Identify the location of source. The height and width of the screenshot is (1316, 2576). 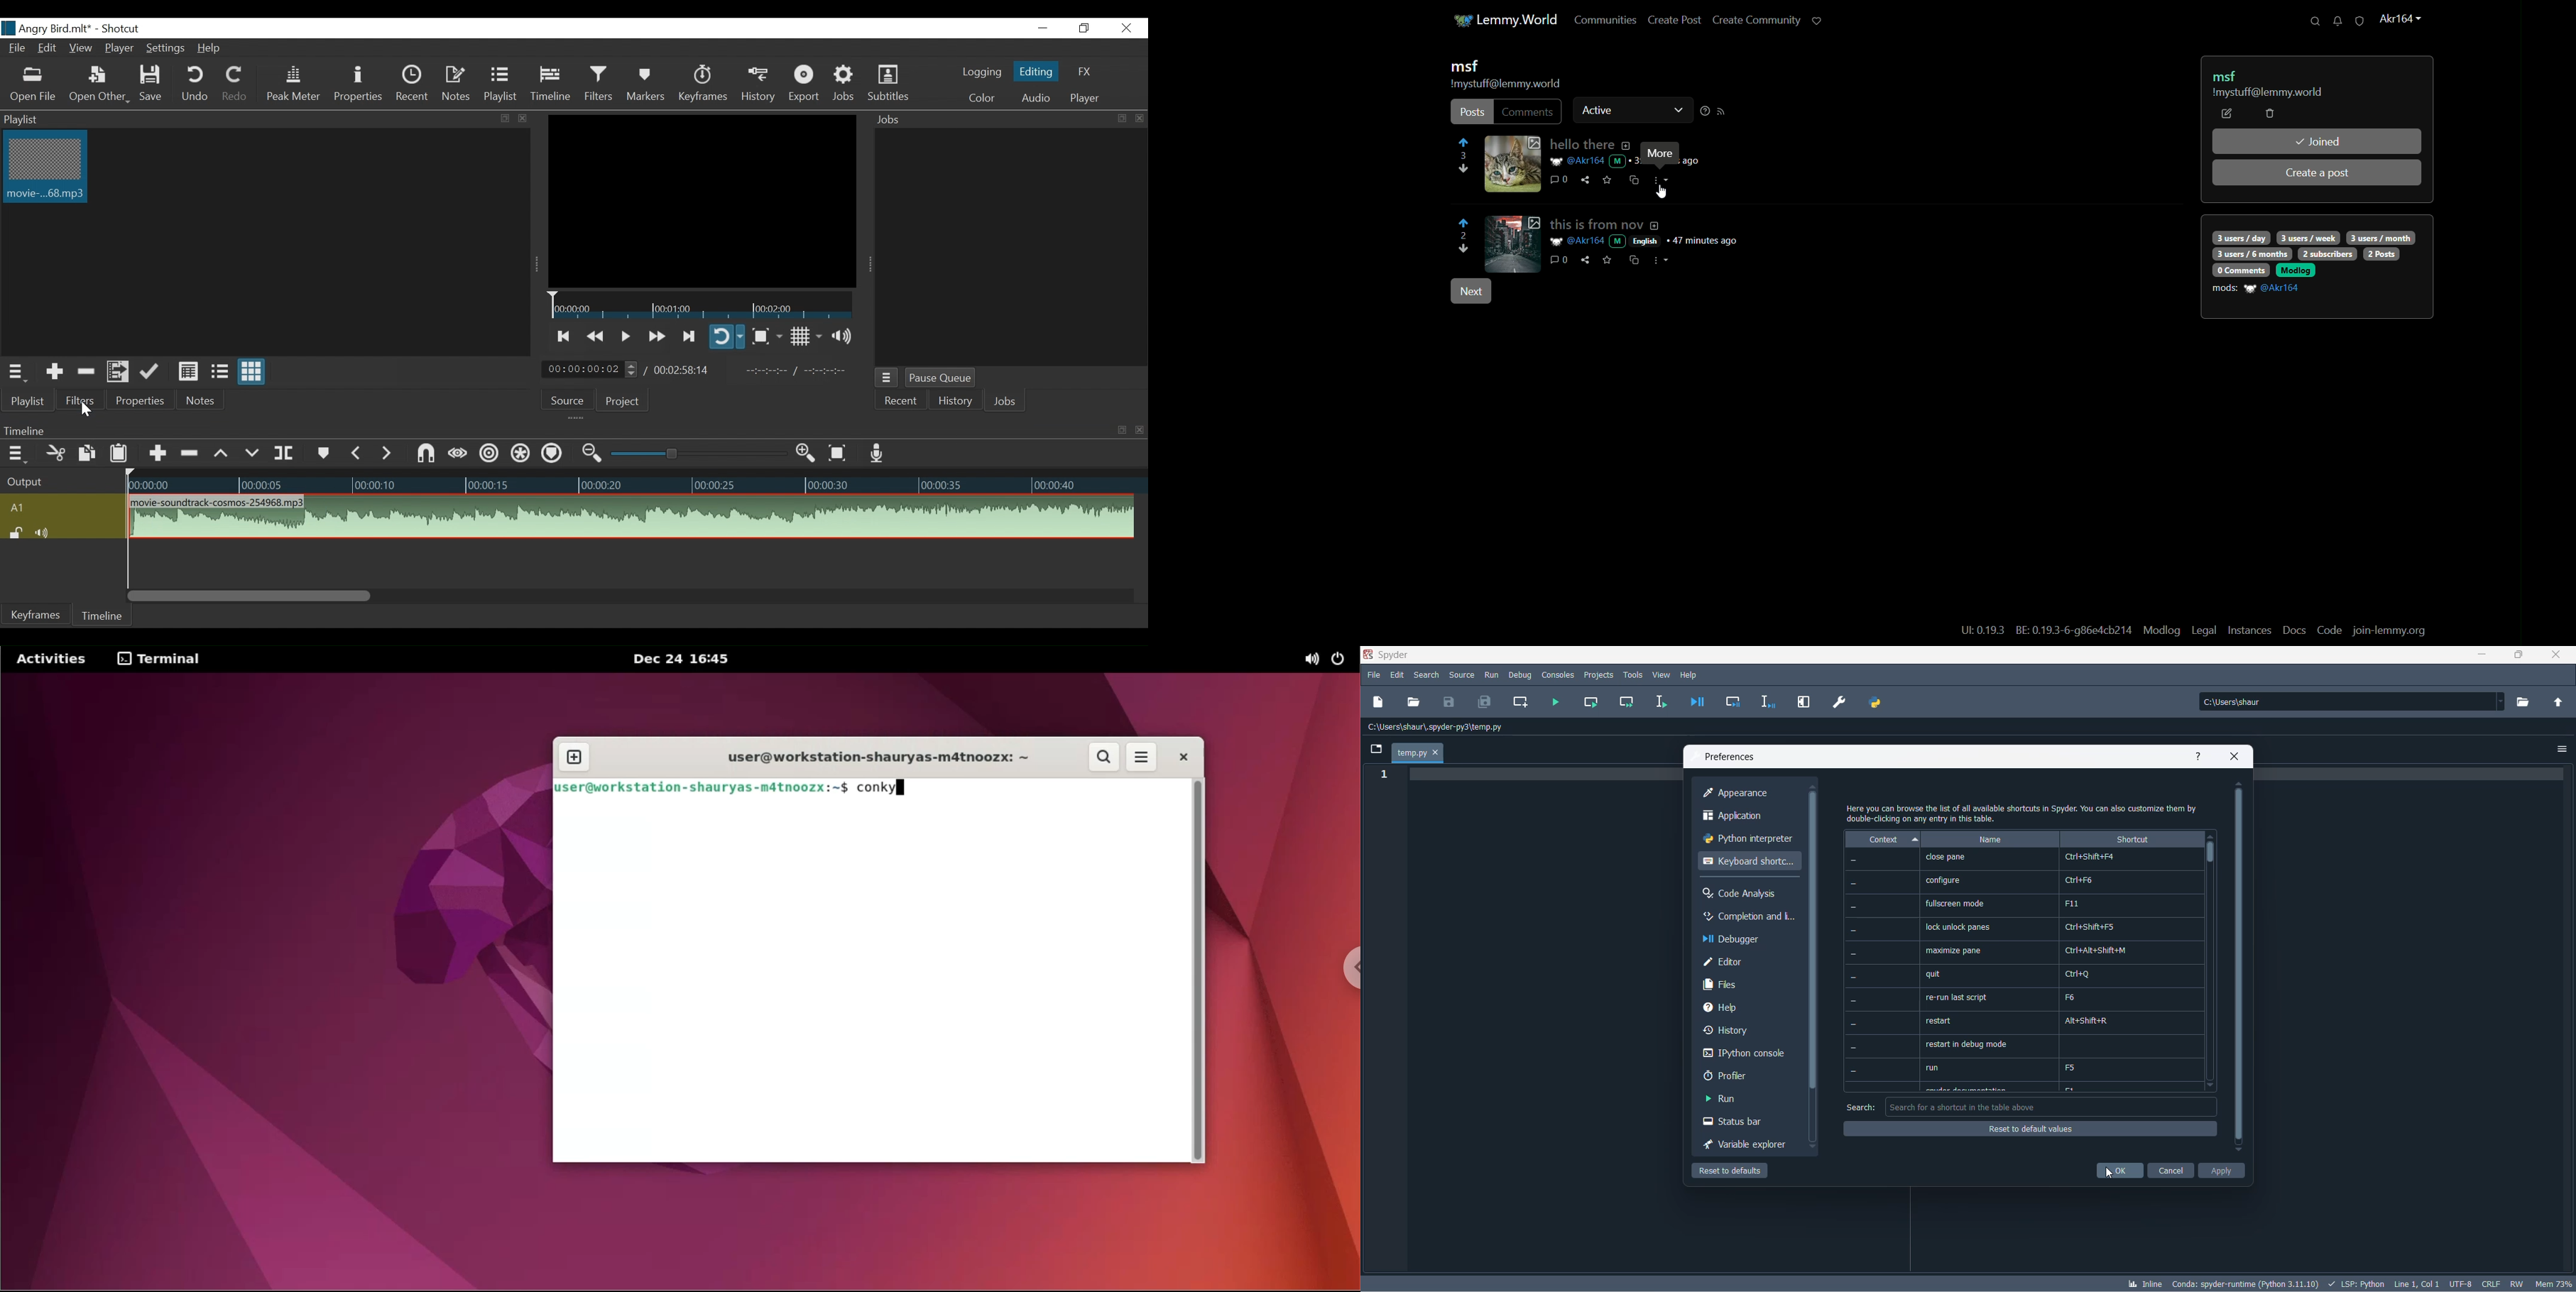
(1460, 675).